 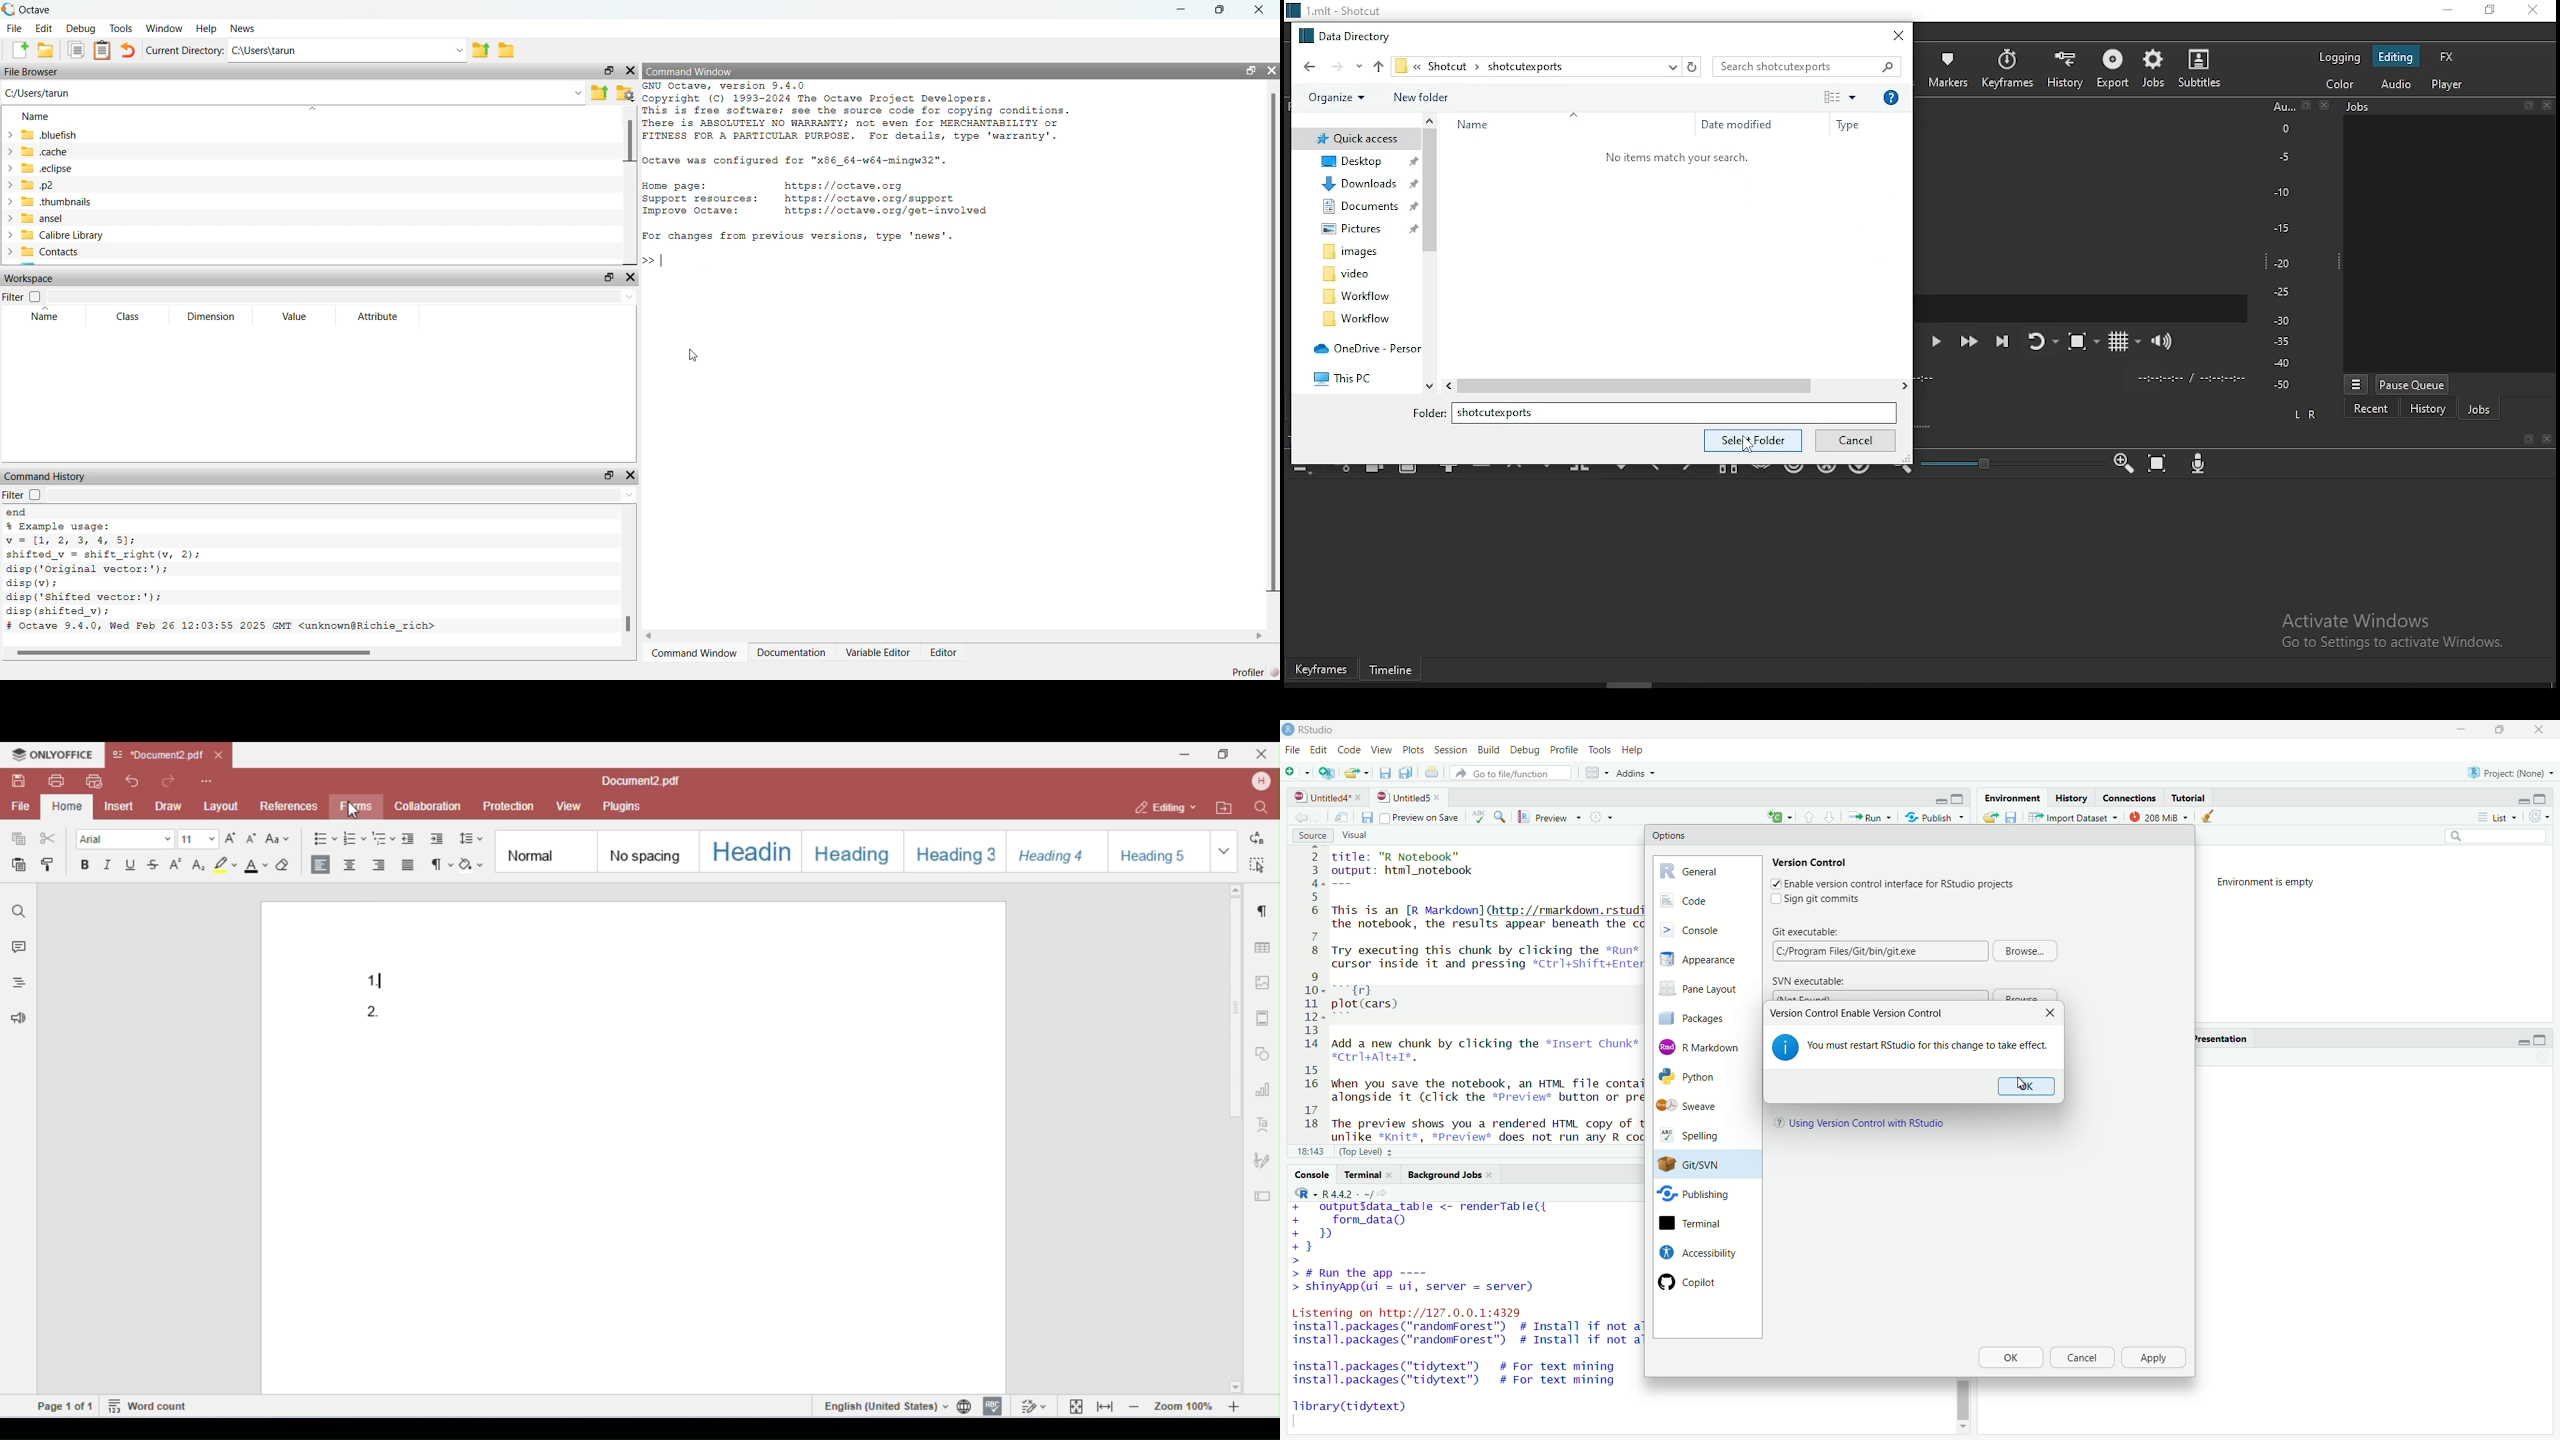 What do you see at coordinates (1808, 981) in the screenshot?
I see `SVN executable:` at bounding box center [1808, 981].